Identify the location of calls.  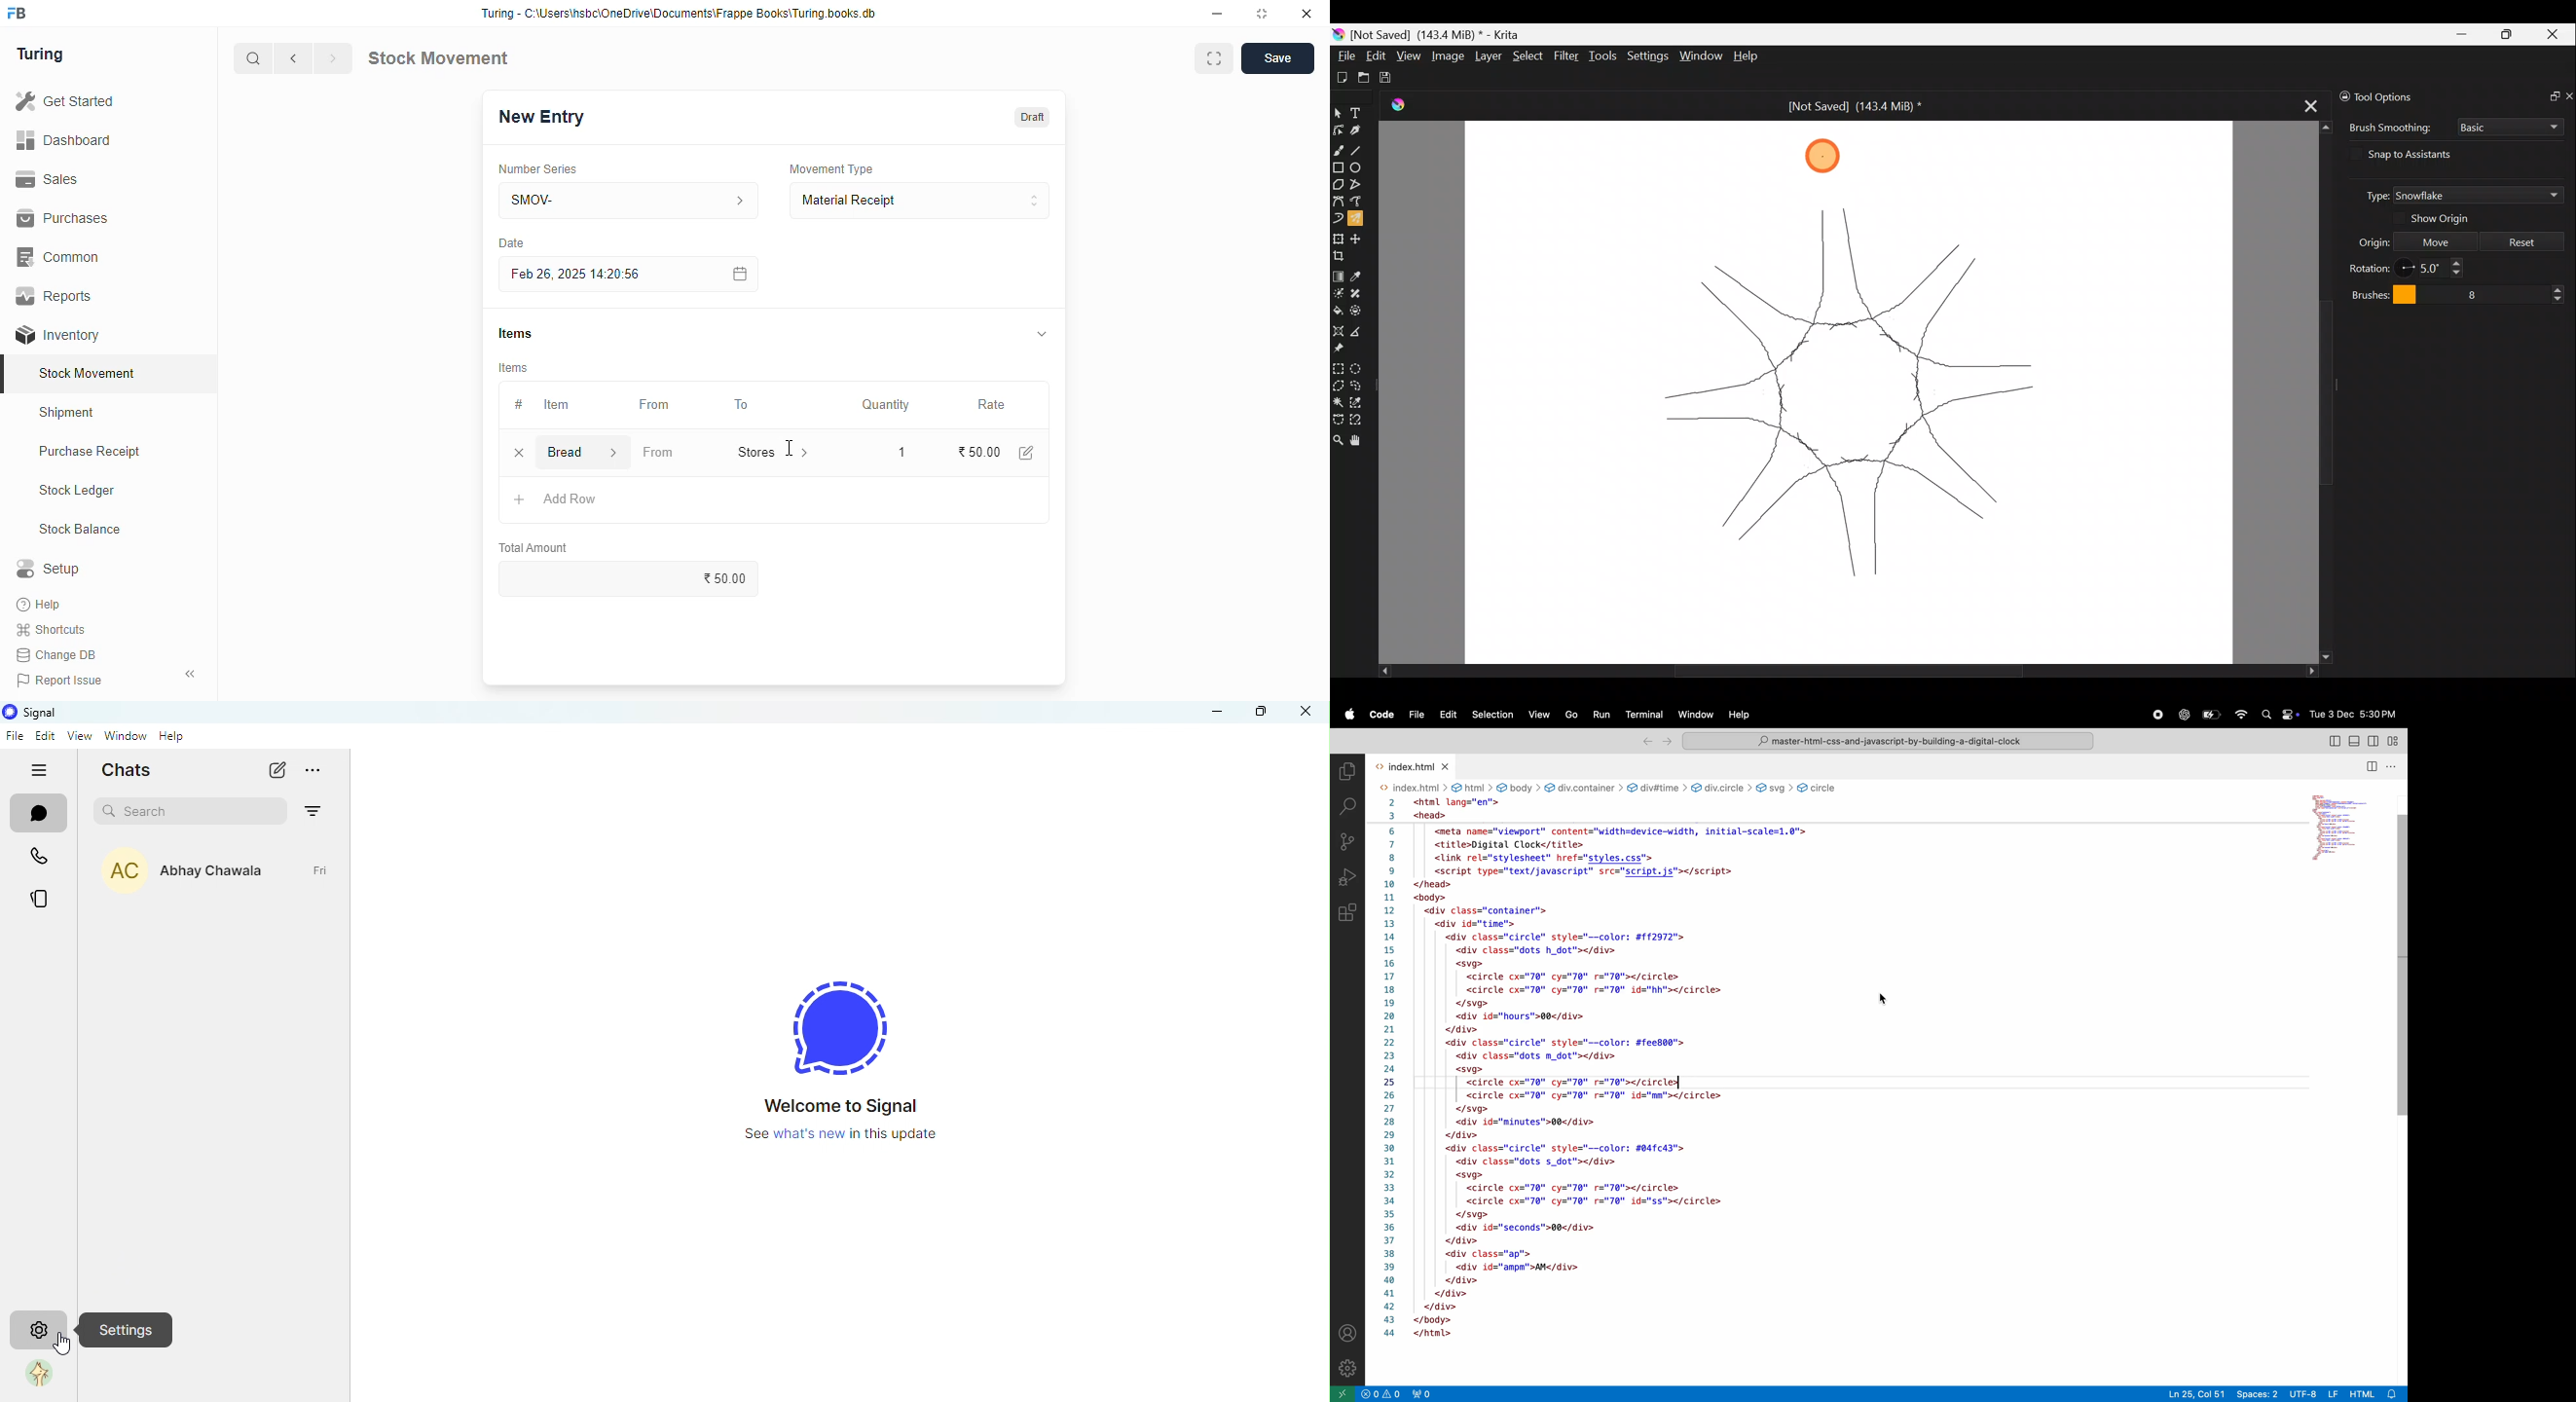
(41, 857).